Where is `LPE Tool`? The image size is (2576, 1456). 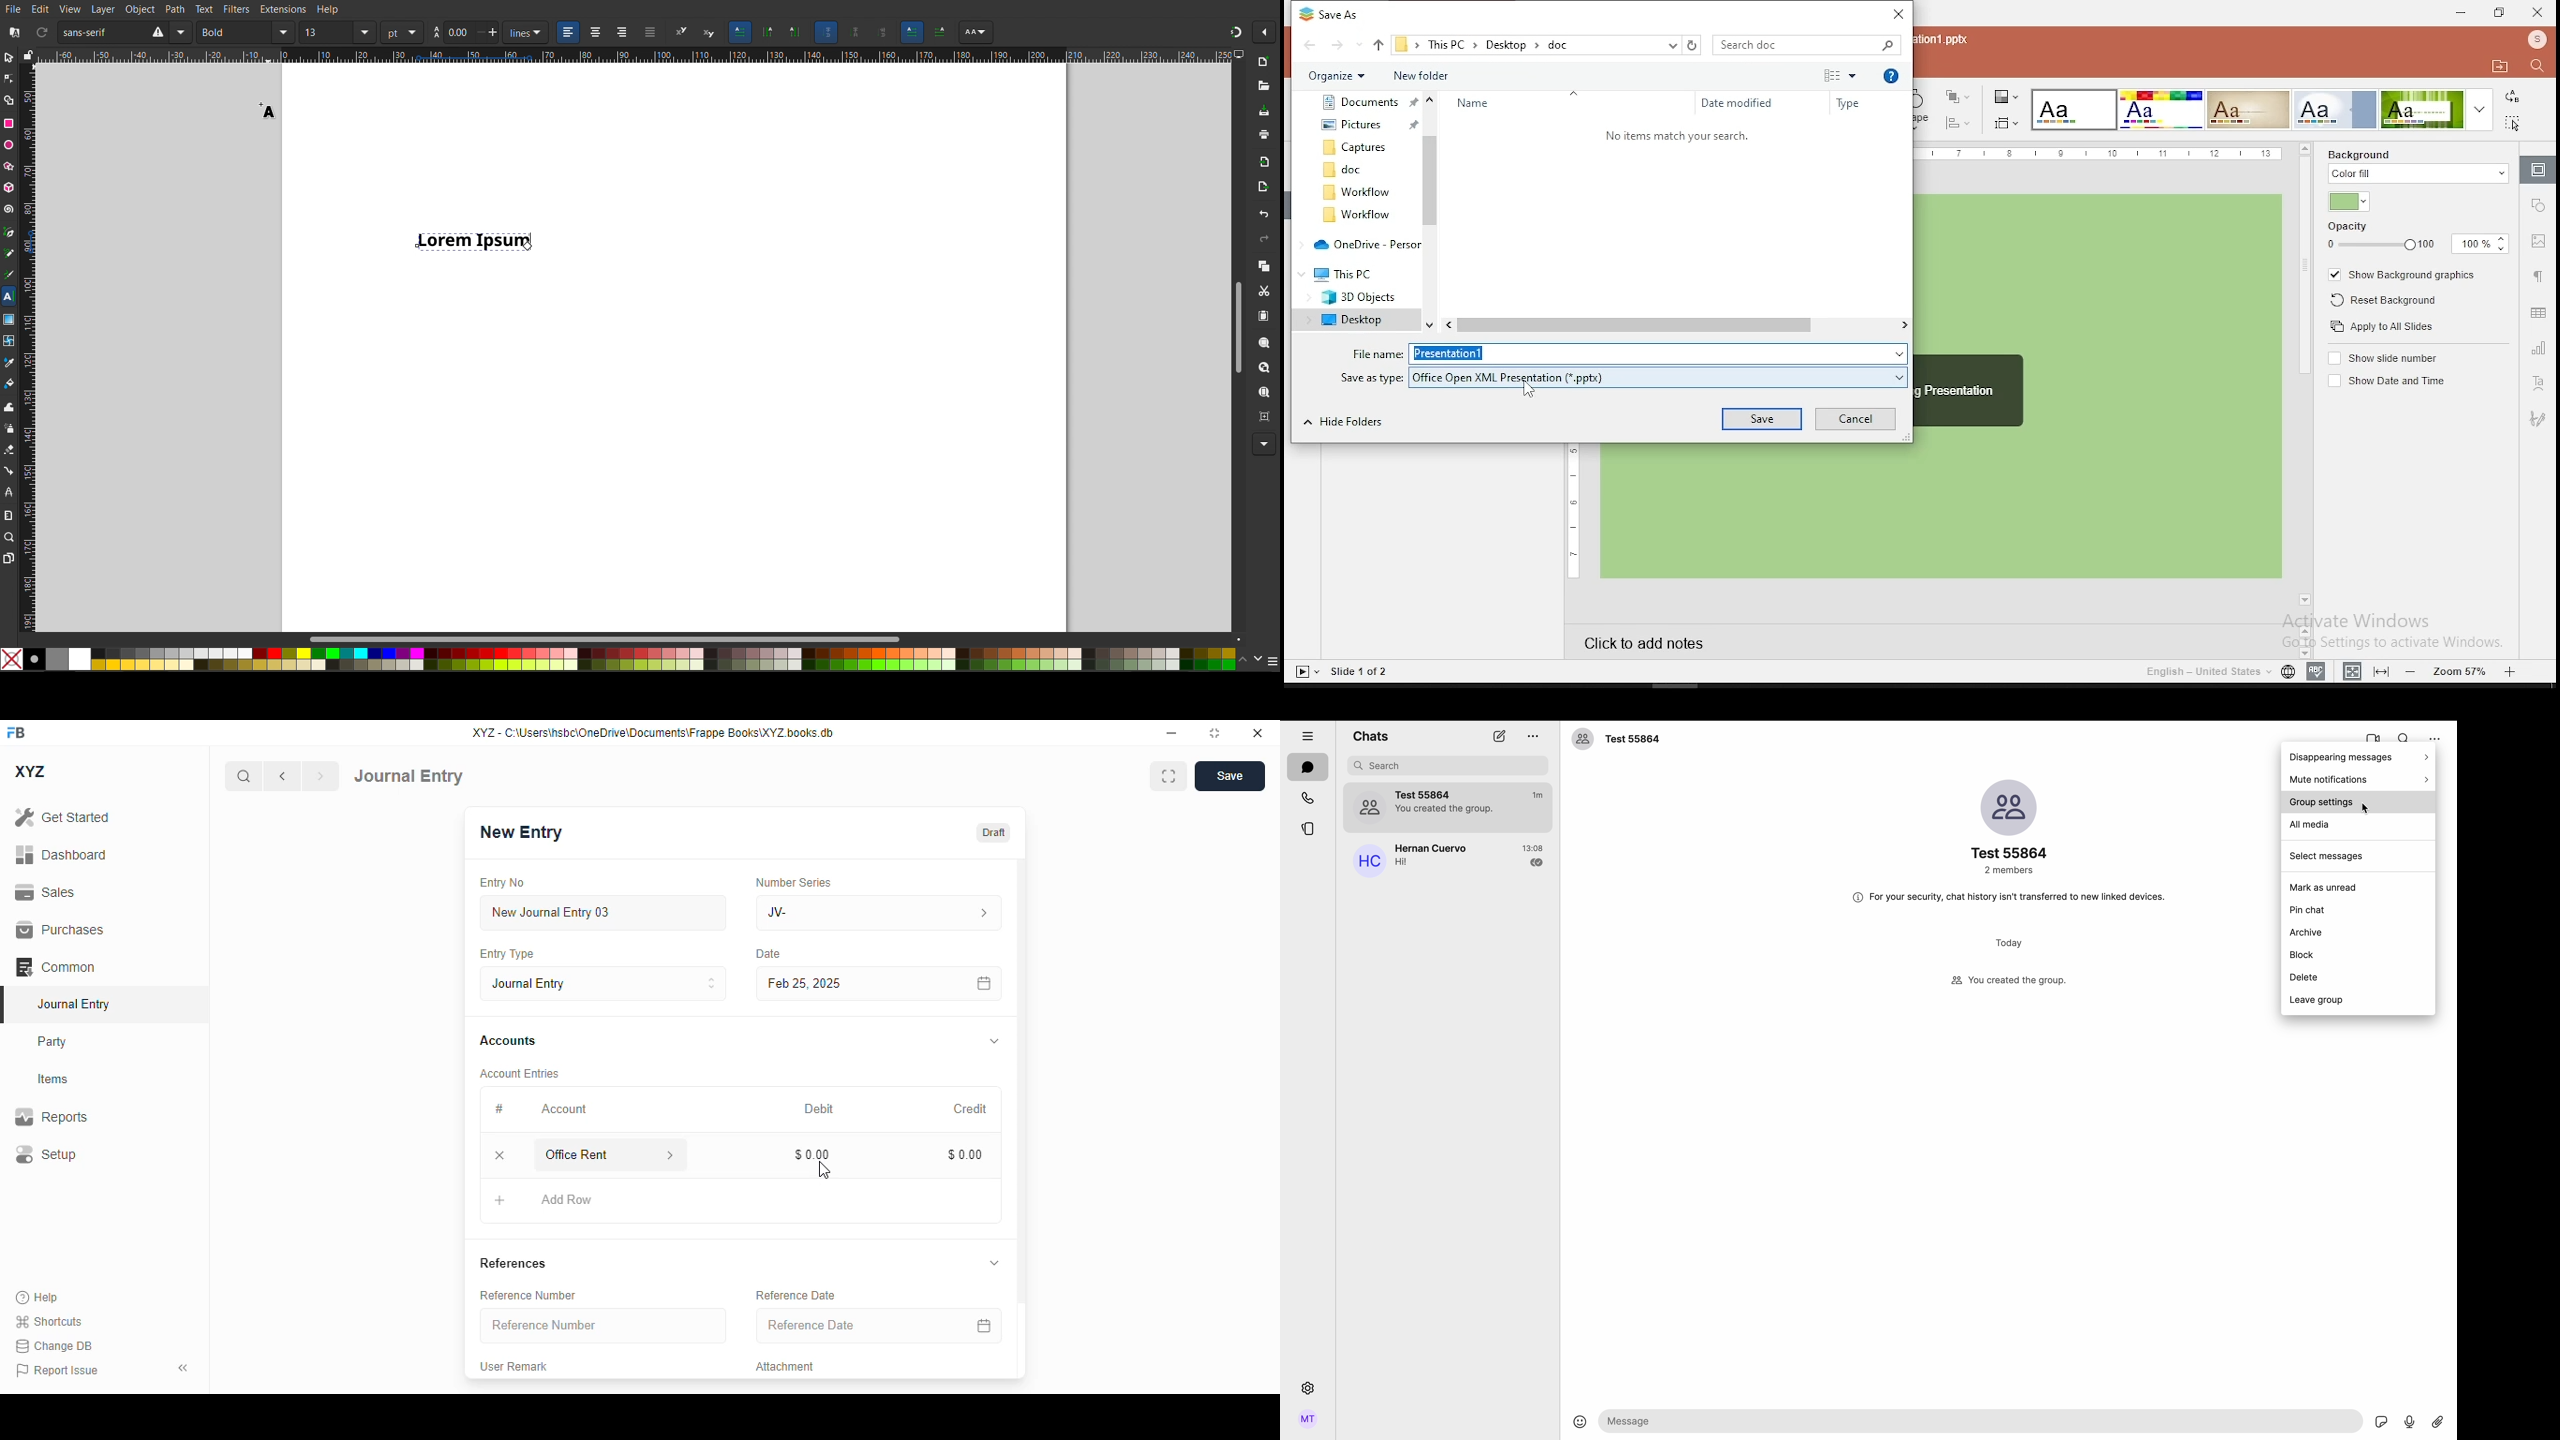 LPE Tool is located at coordinates (9, 491).